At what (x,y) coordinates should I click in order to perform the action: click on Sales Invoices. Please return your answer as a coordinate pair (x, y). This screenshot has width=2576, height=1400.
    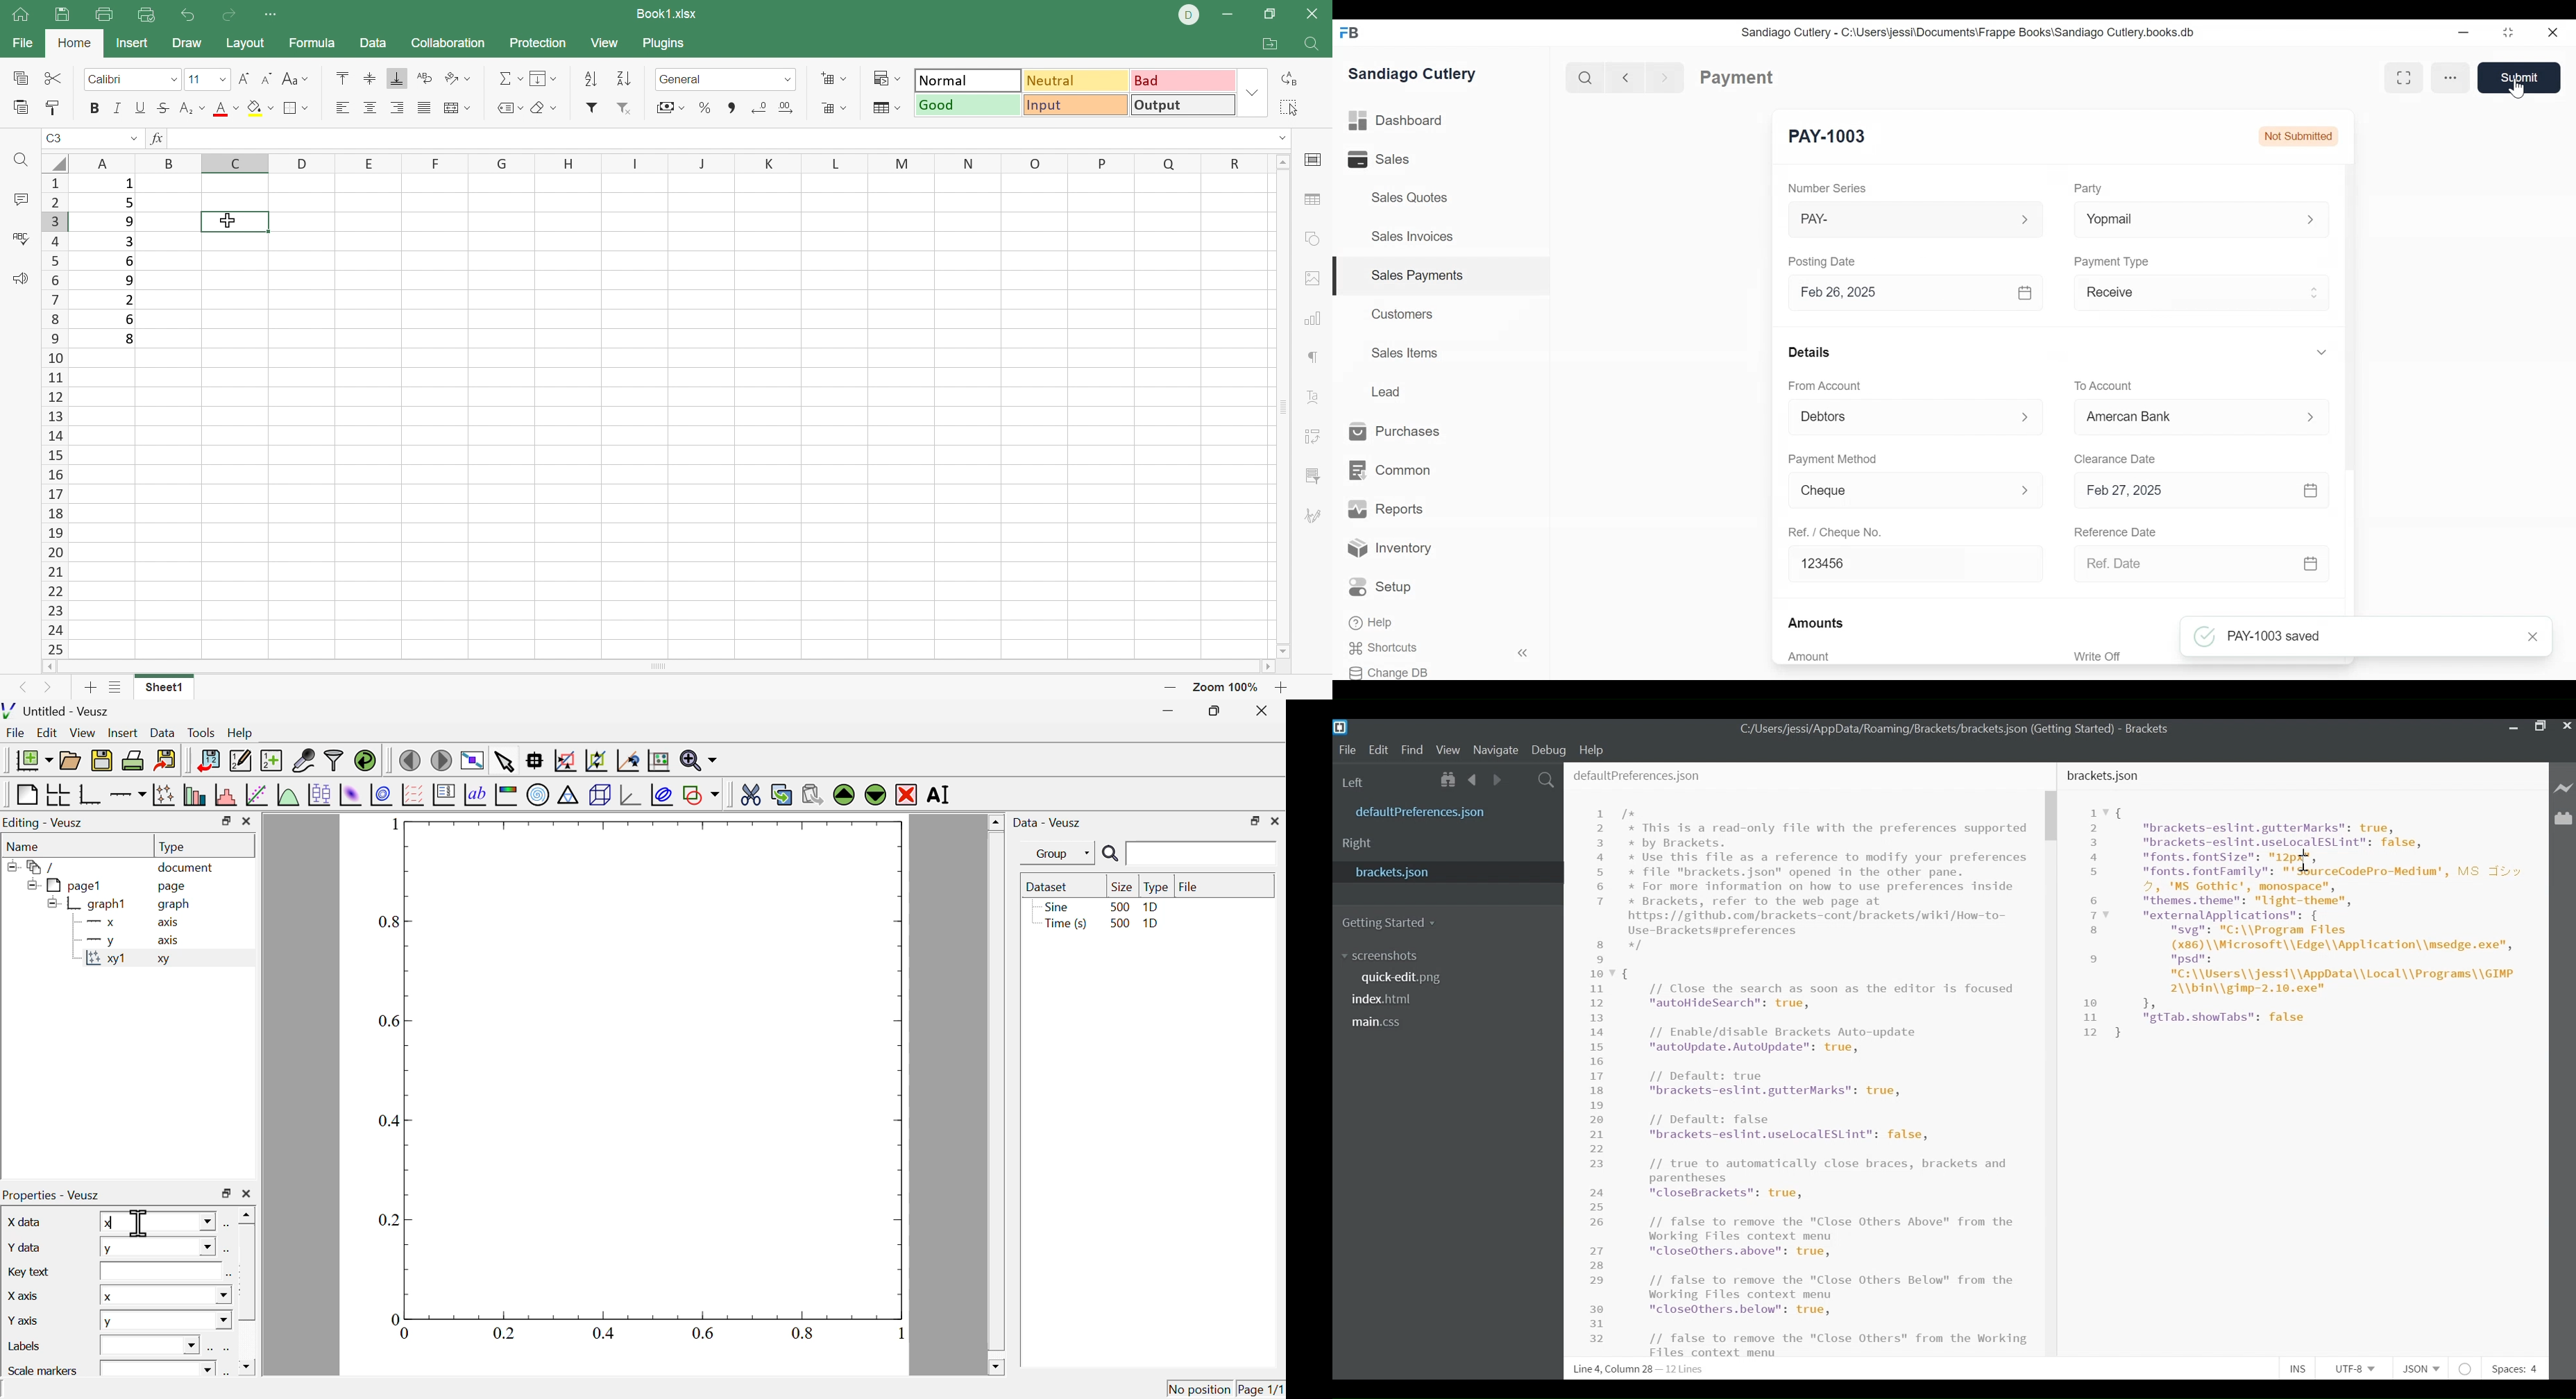
    Looking at the image, I should click on (1412, 238).